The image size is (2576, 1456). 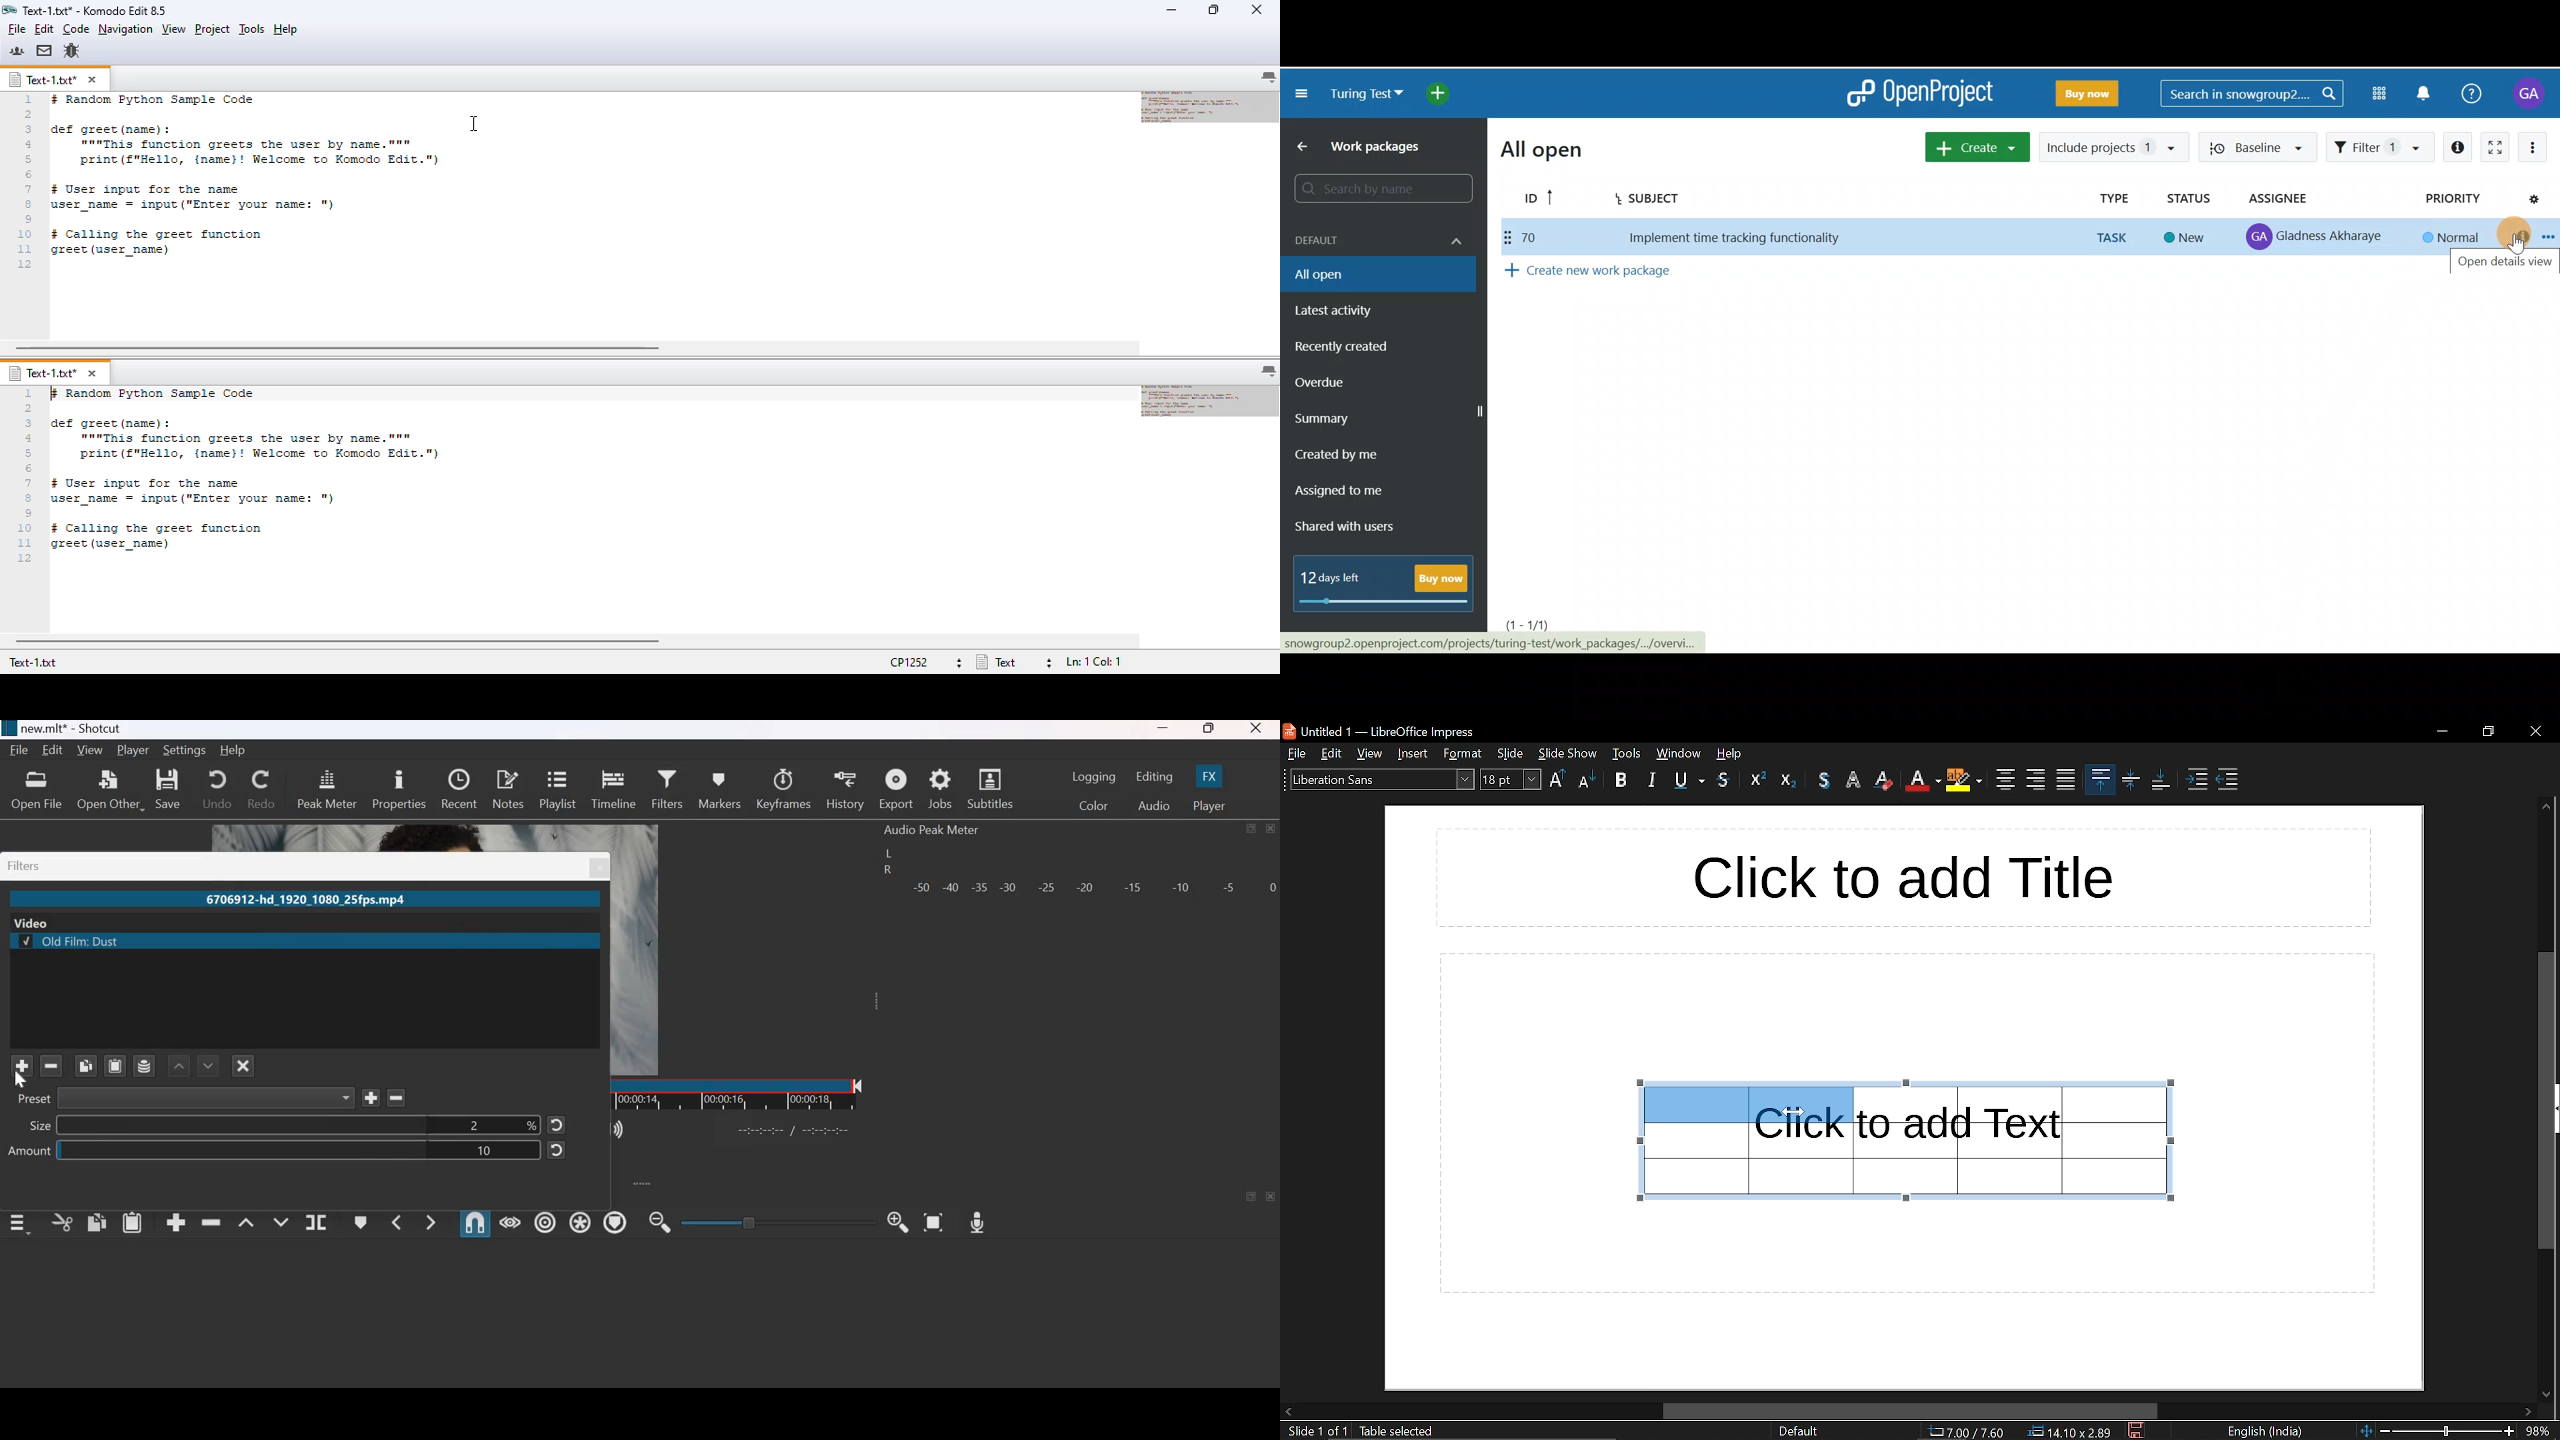 What do you see at coordinates (171, 790) in the screenshot?
I see `save` at bounding box center [171, 790].